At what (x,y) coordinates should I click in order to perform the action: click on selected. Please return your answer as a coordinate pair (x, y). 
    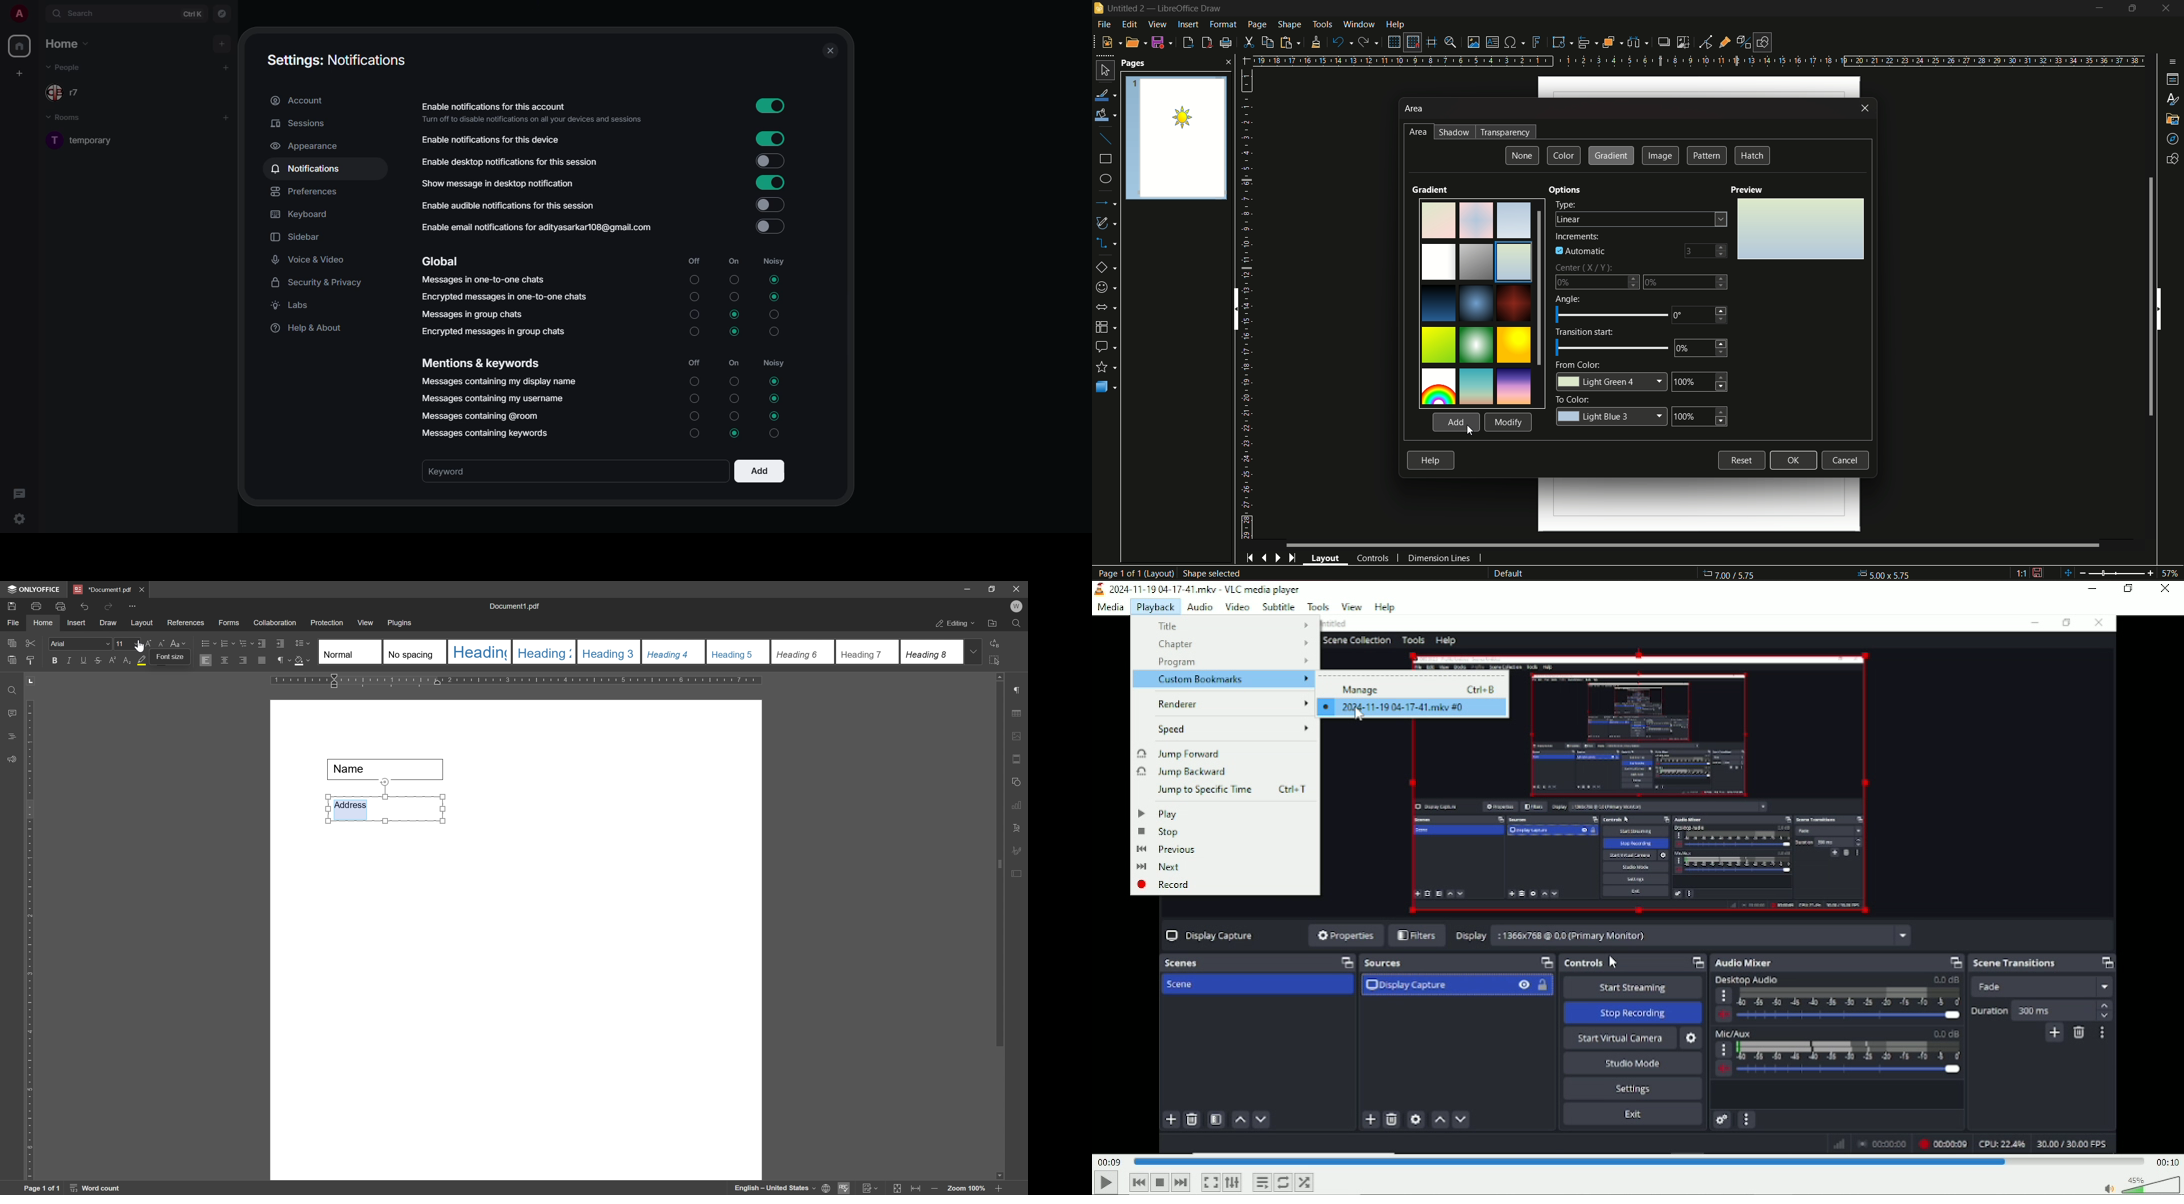
    Looking at the image, I should click on (732, 314).